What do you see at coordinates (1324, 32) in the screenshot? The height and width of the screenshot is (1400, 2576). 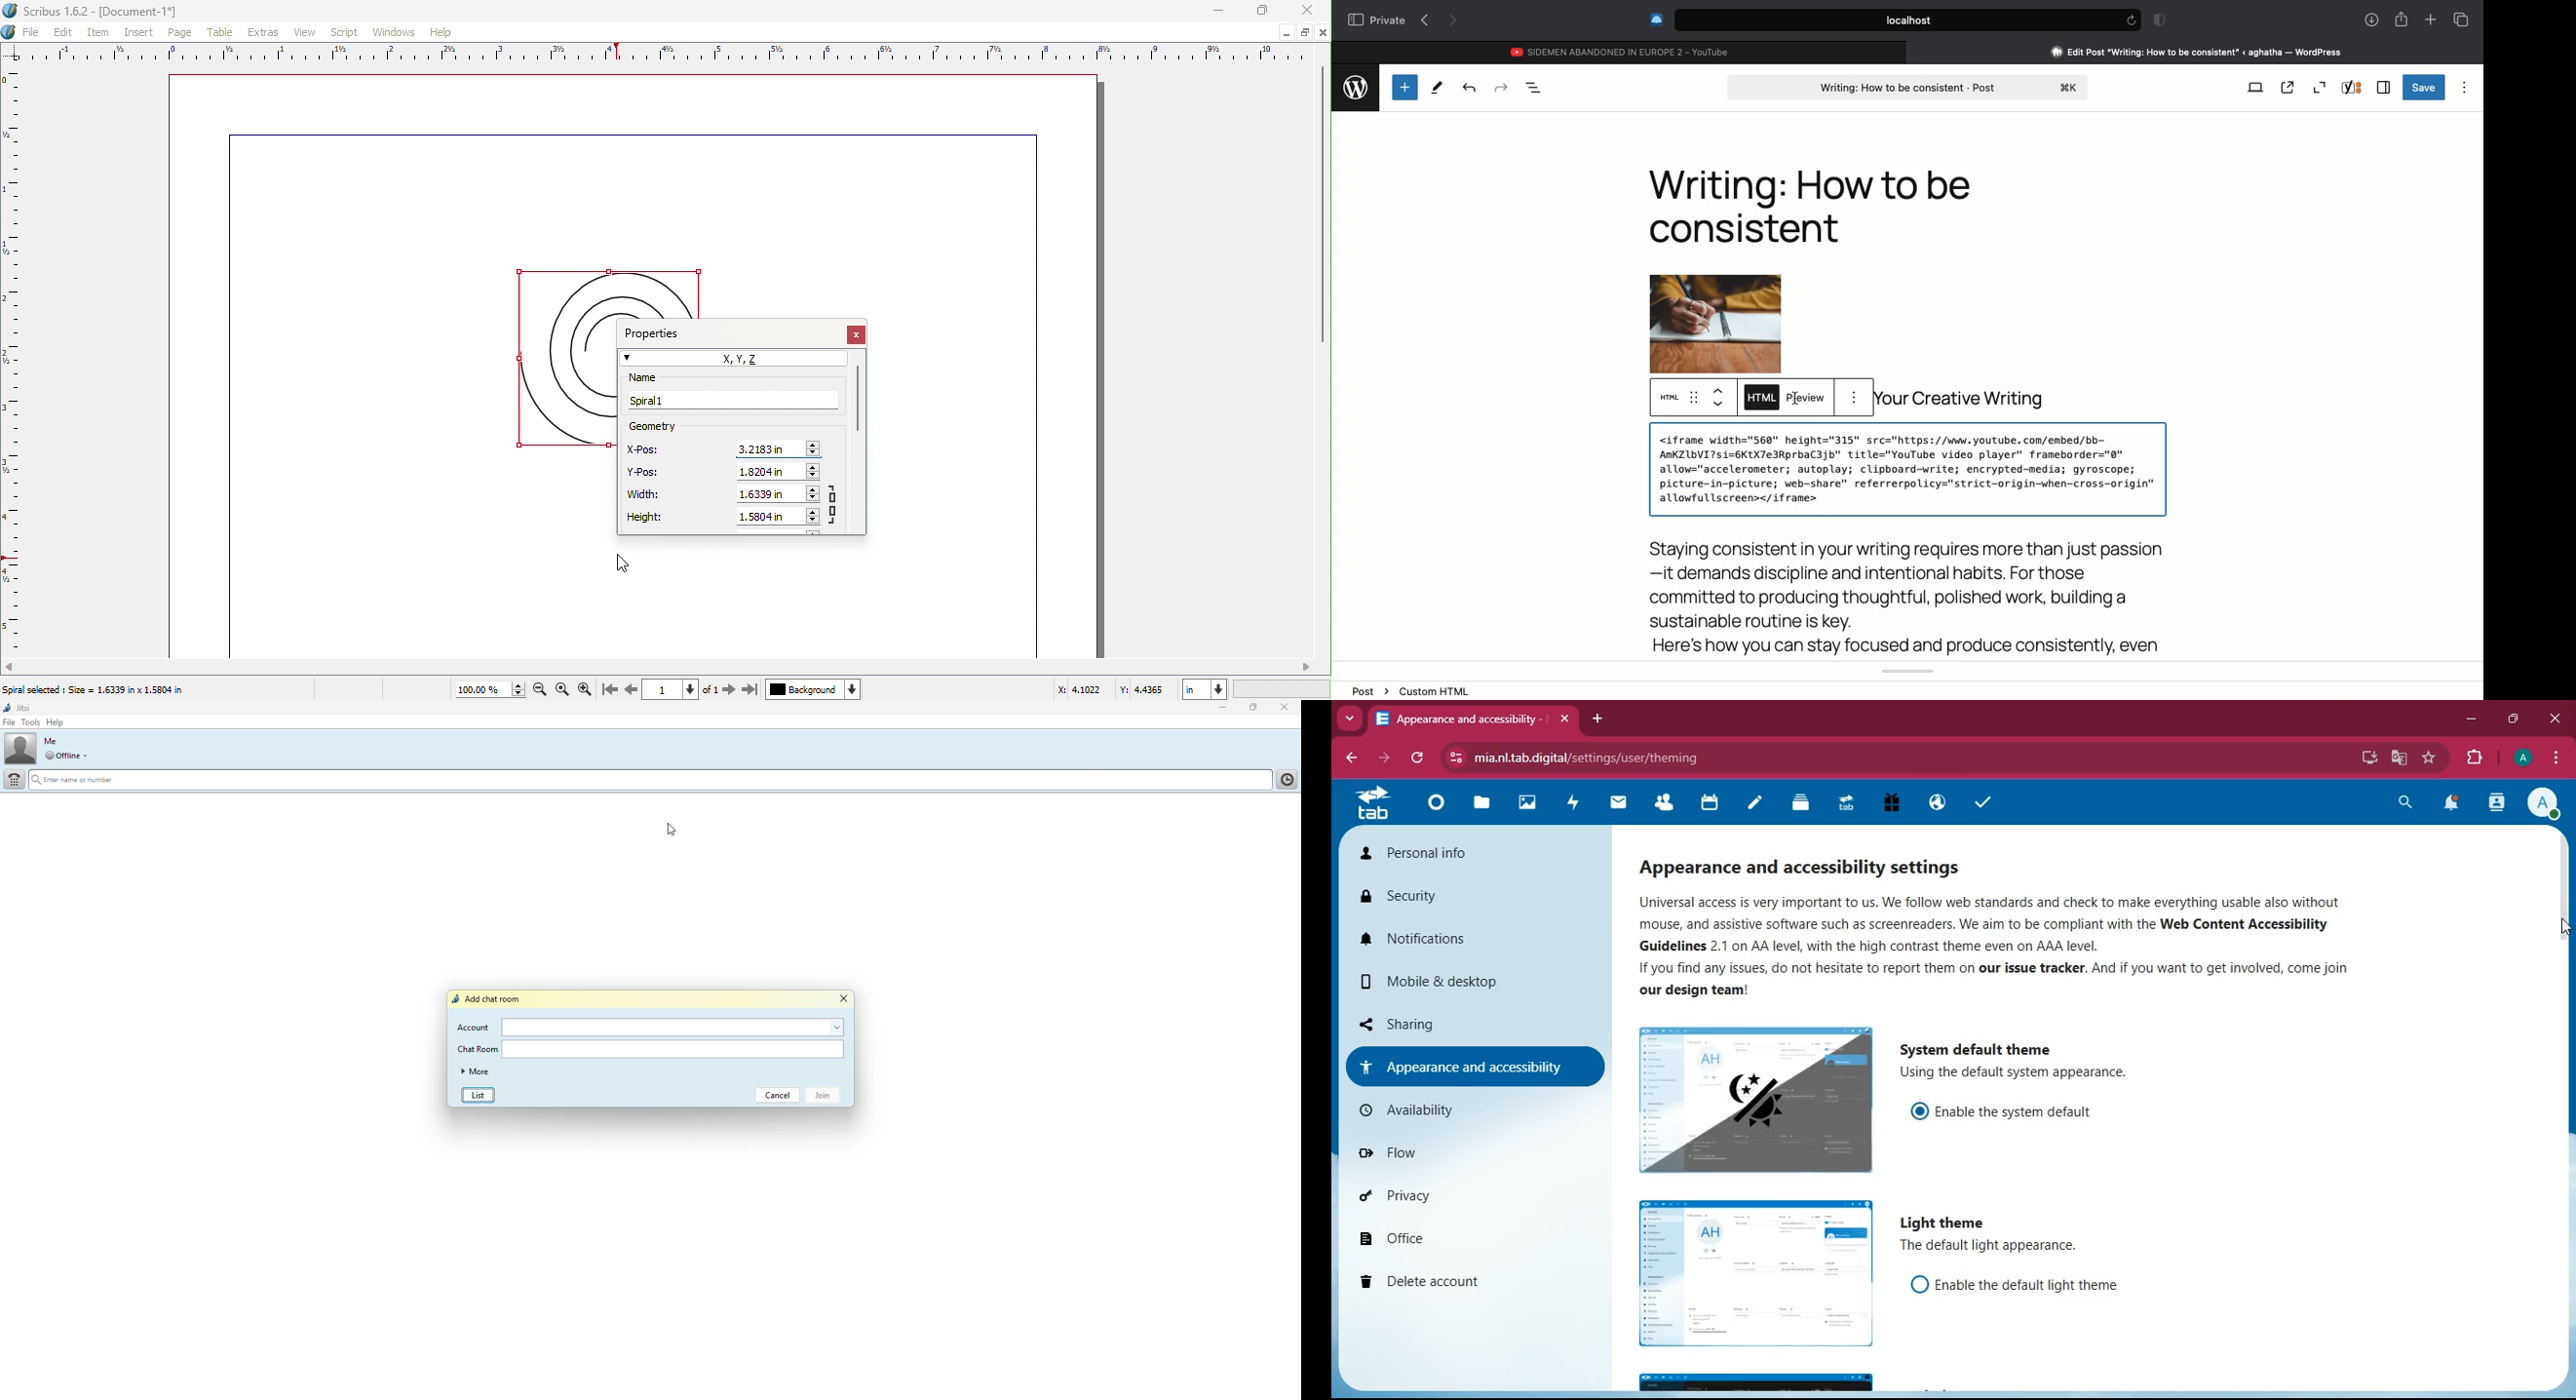 I see `Close document` at bounding box center [1324, 32].